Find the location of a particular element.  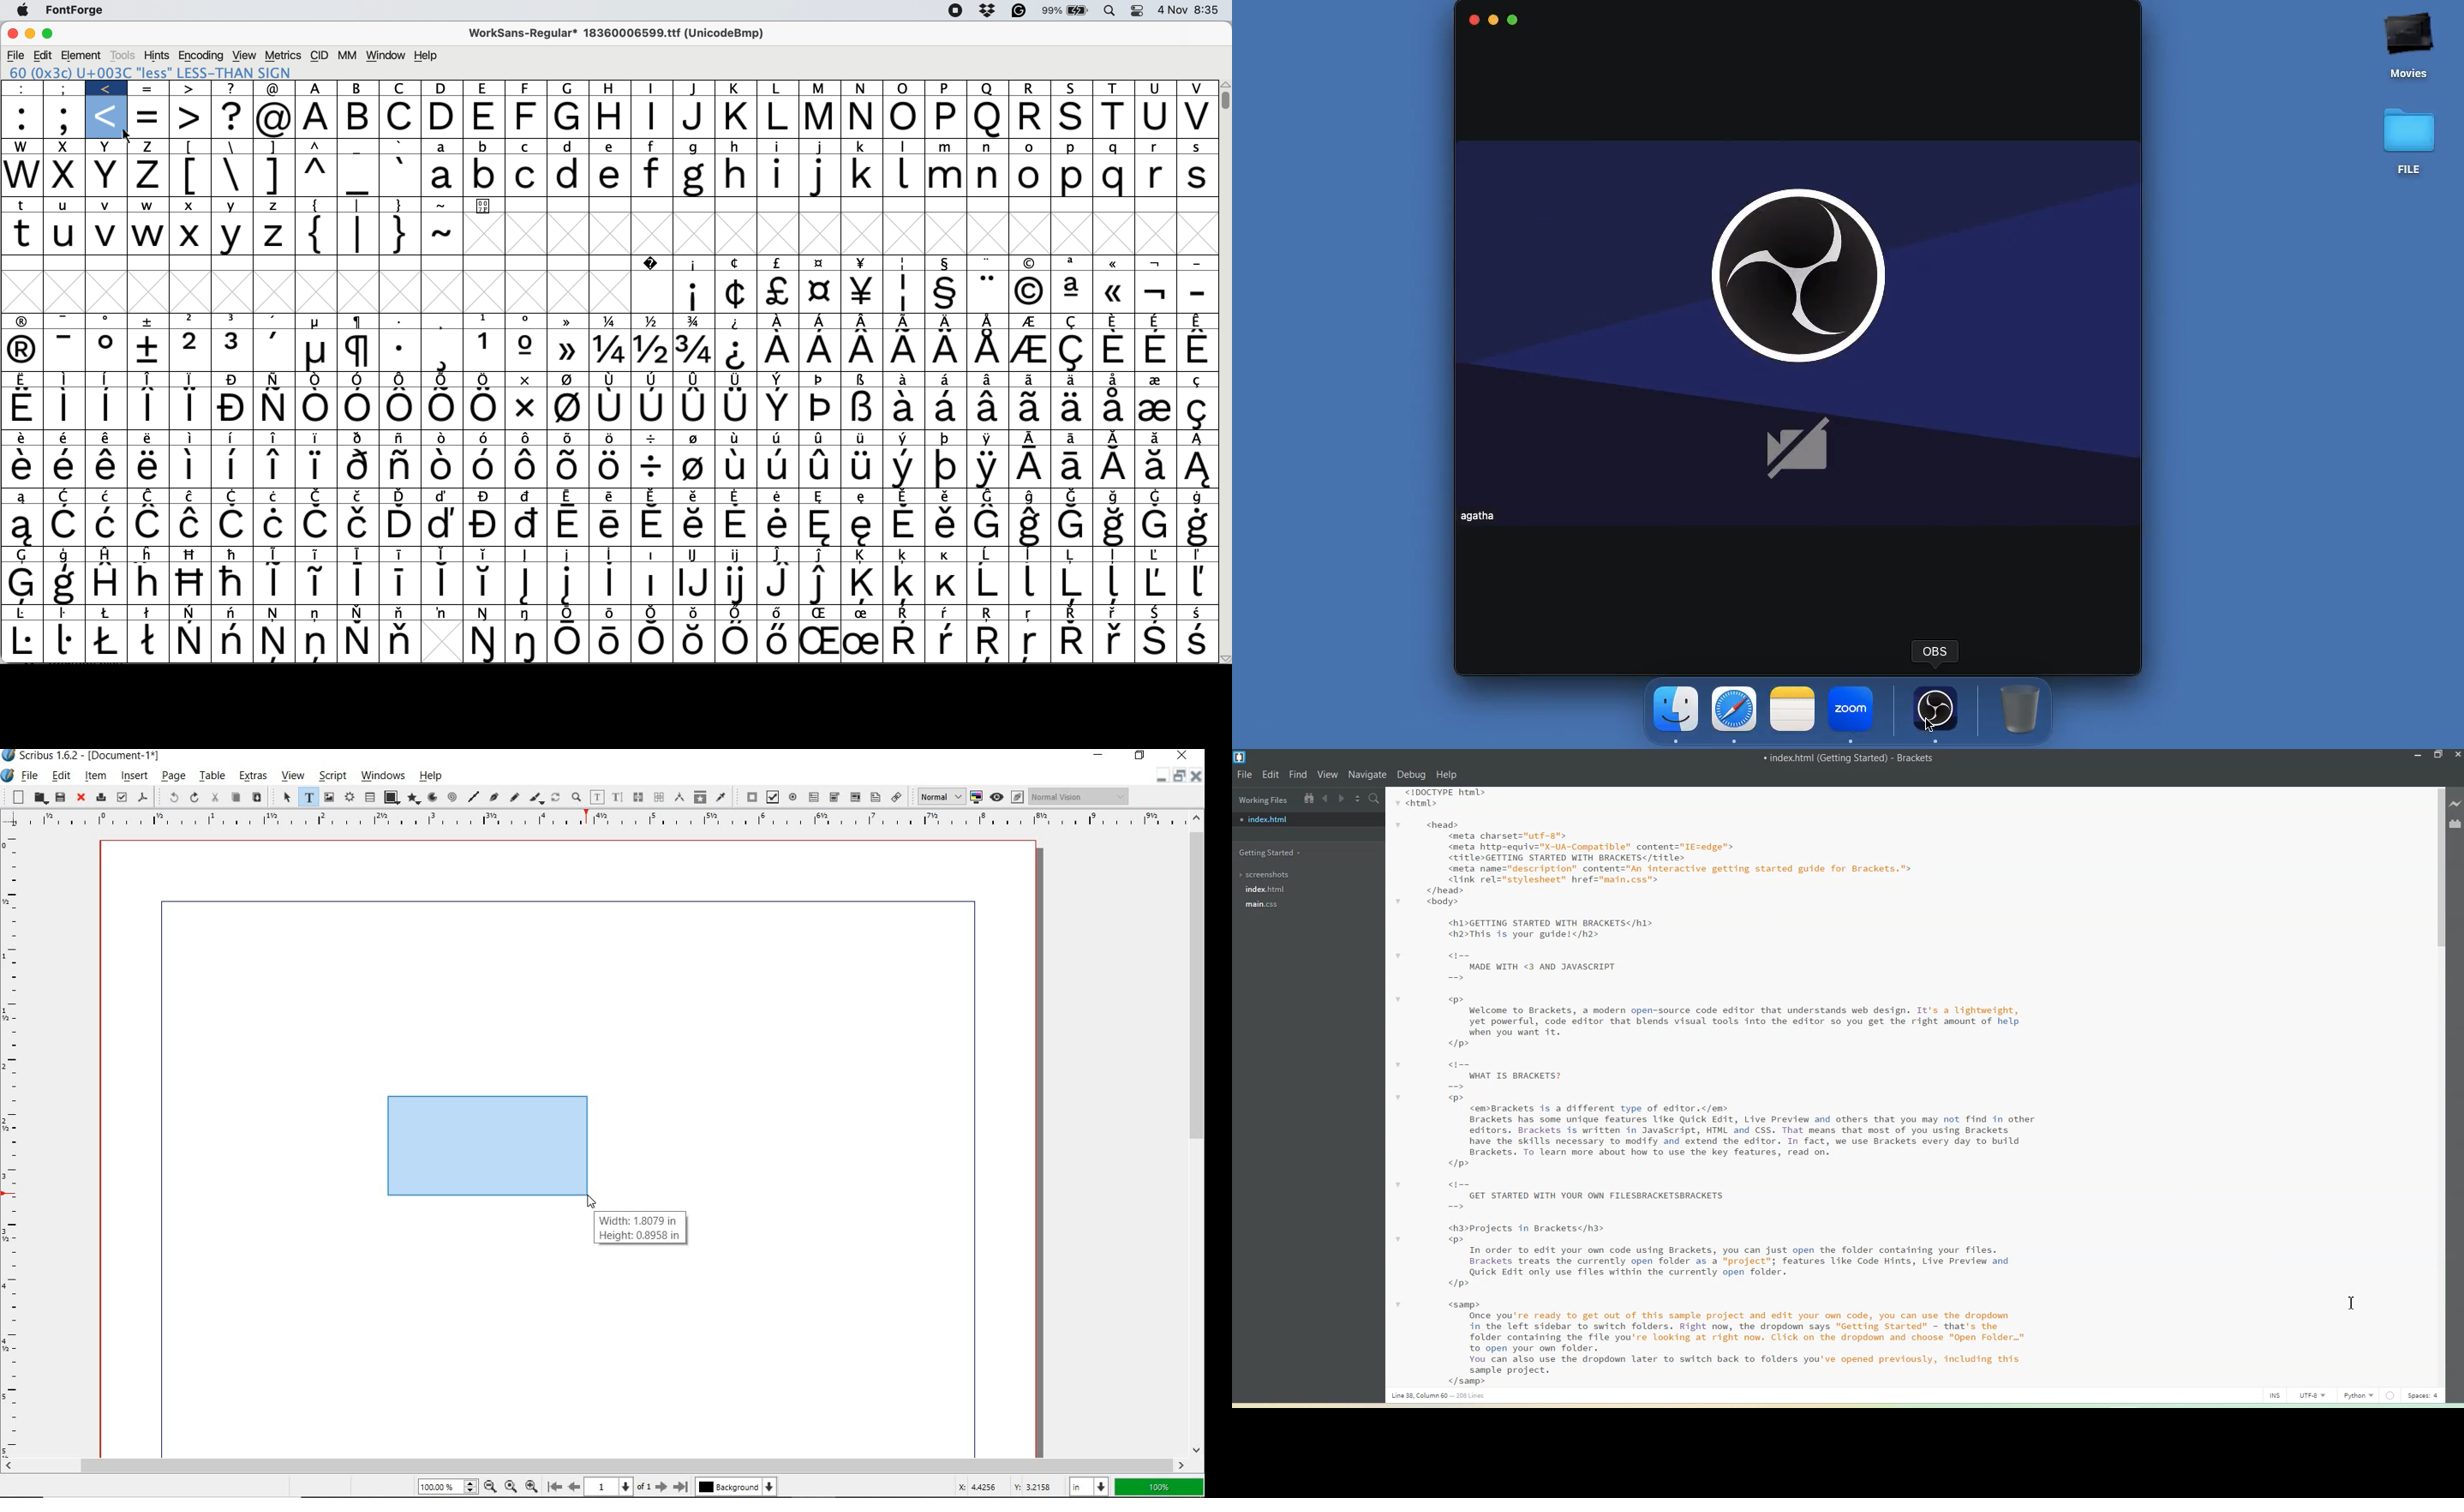

print is located at coordinates (100, 798).